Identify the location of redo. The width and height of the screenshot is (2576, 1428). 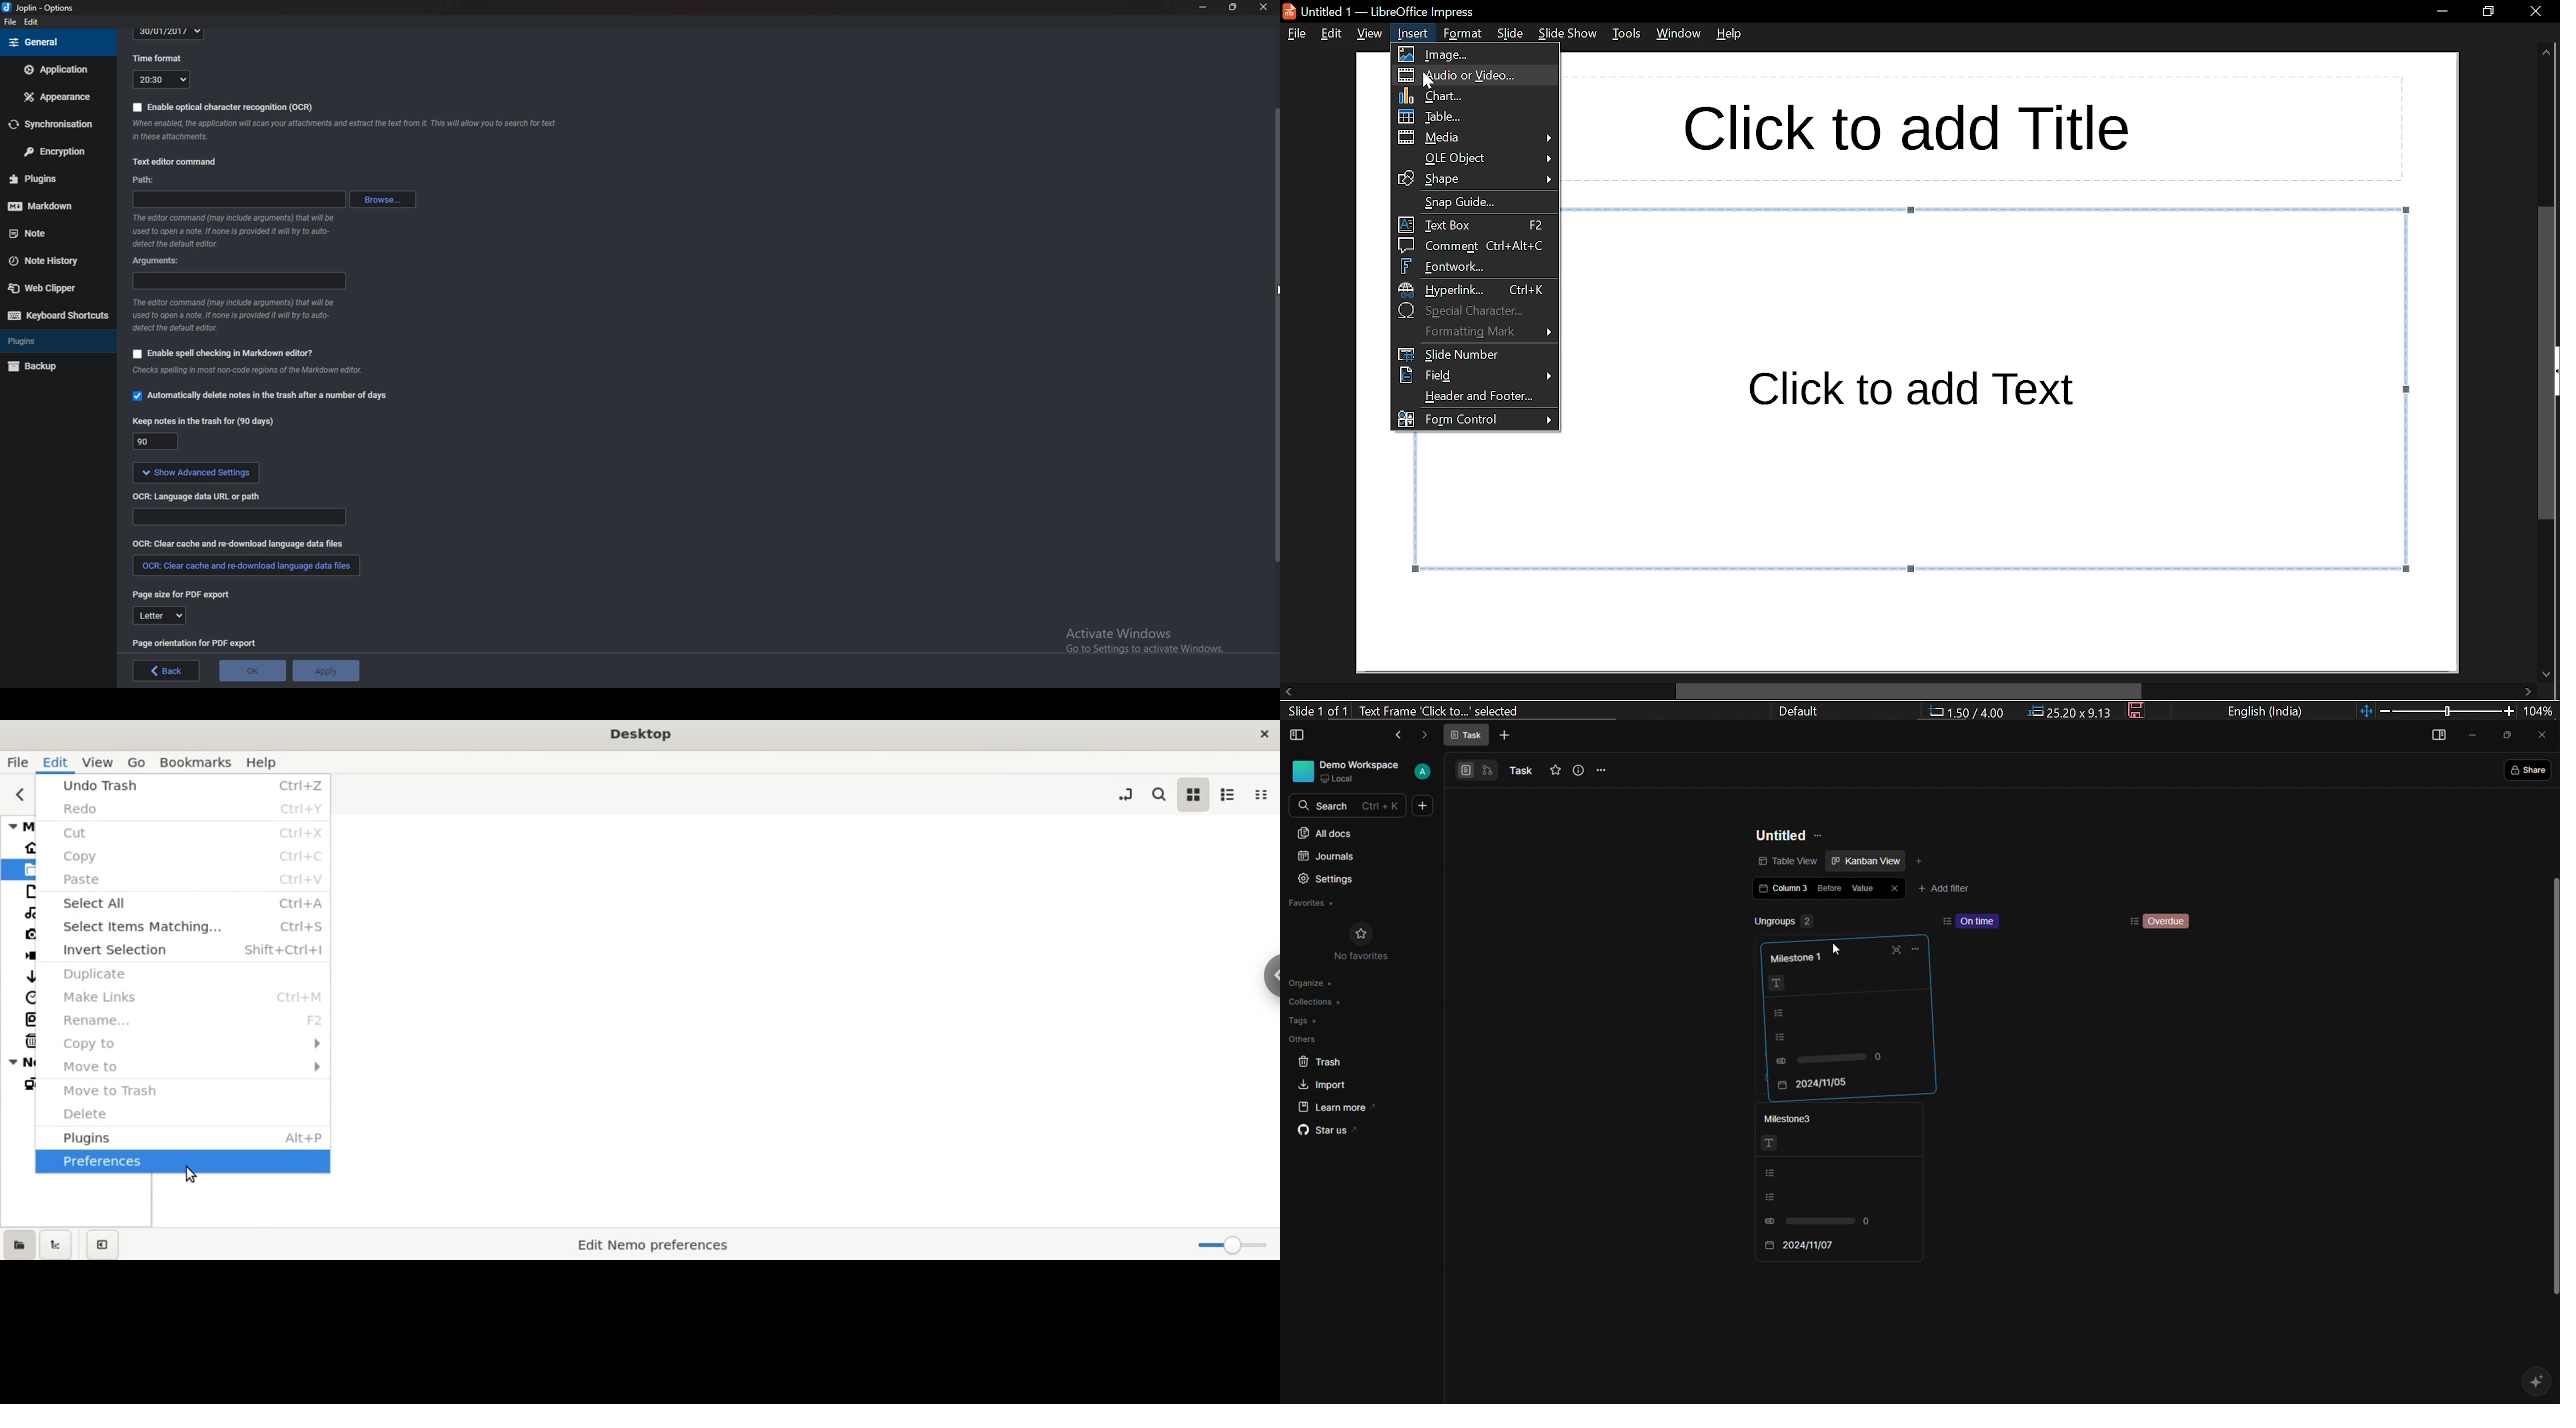
(181, 809).